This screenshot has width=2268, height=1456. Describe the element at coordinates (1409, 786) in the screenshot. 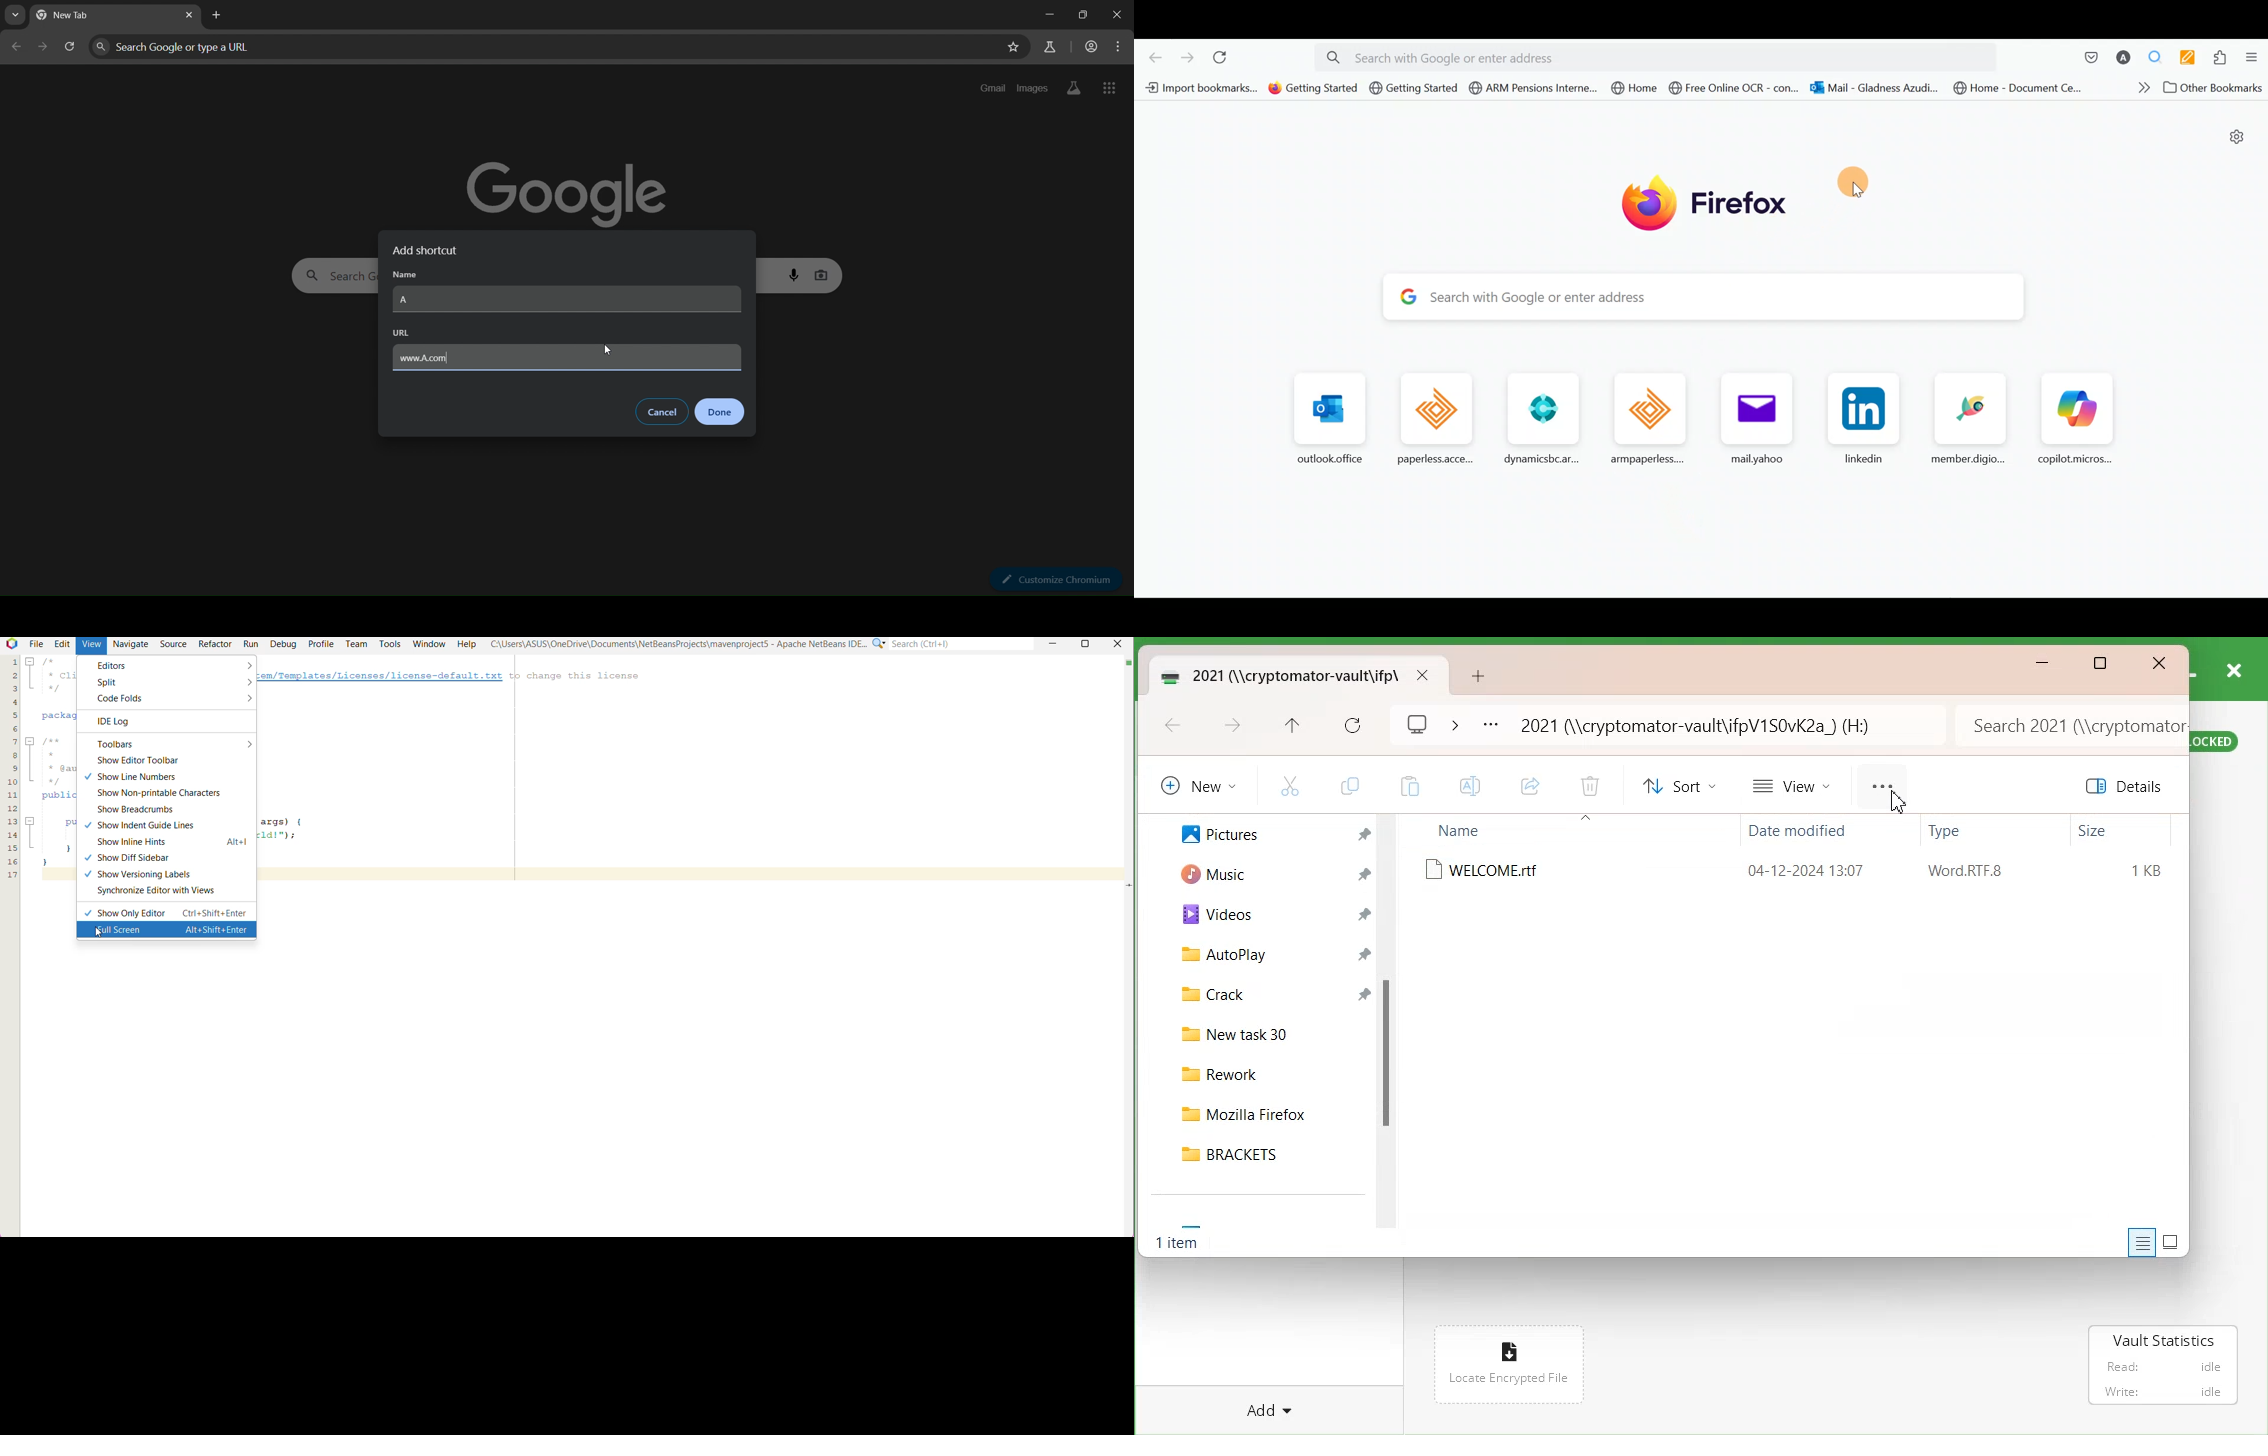

I see `Paste` at that location.